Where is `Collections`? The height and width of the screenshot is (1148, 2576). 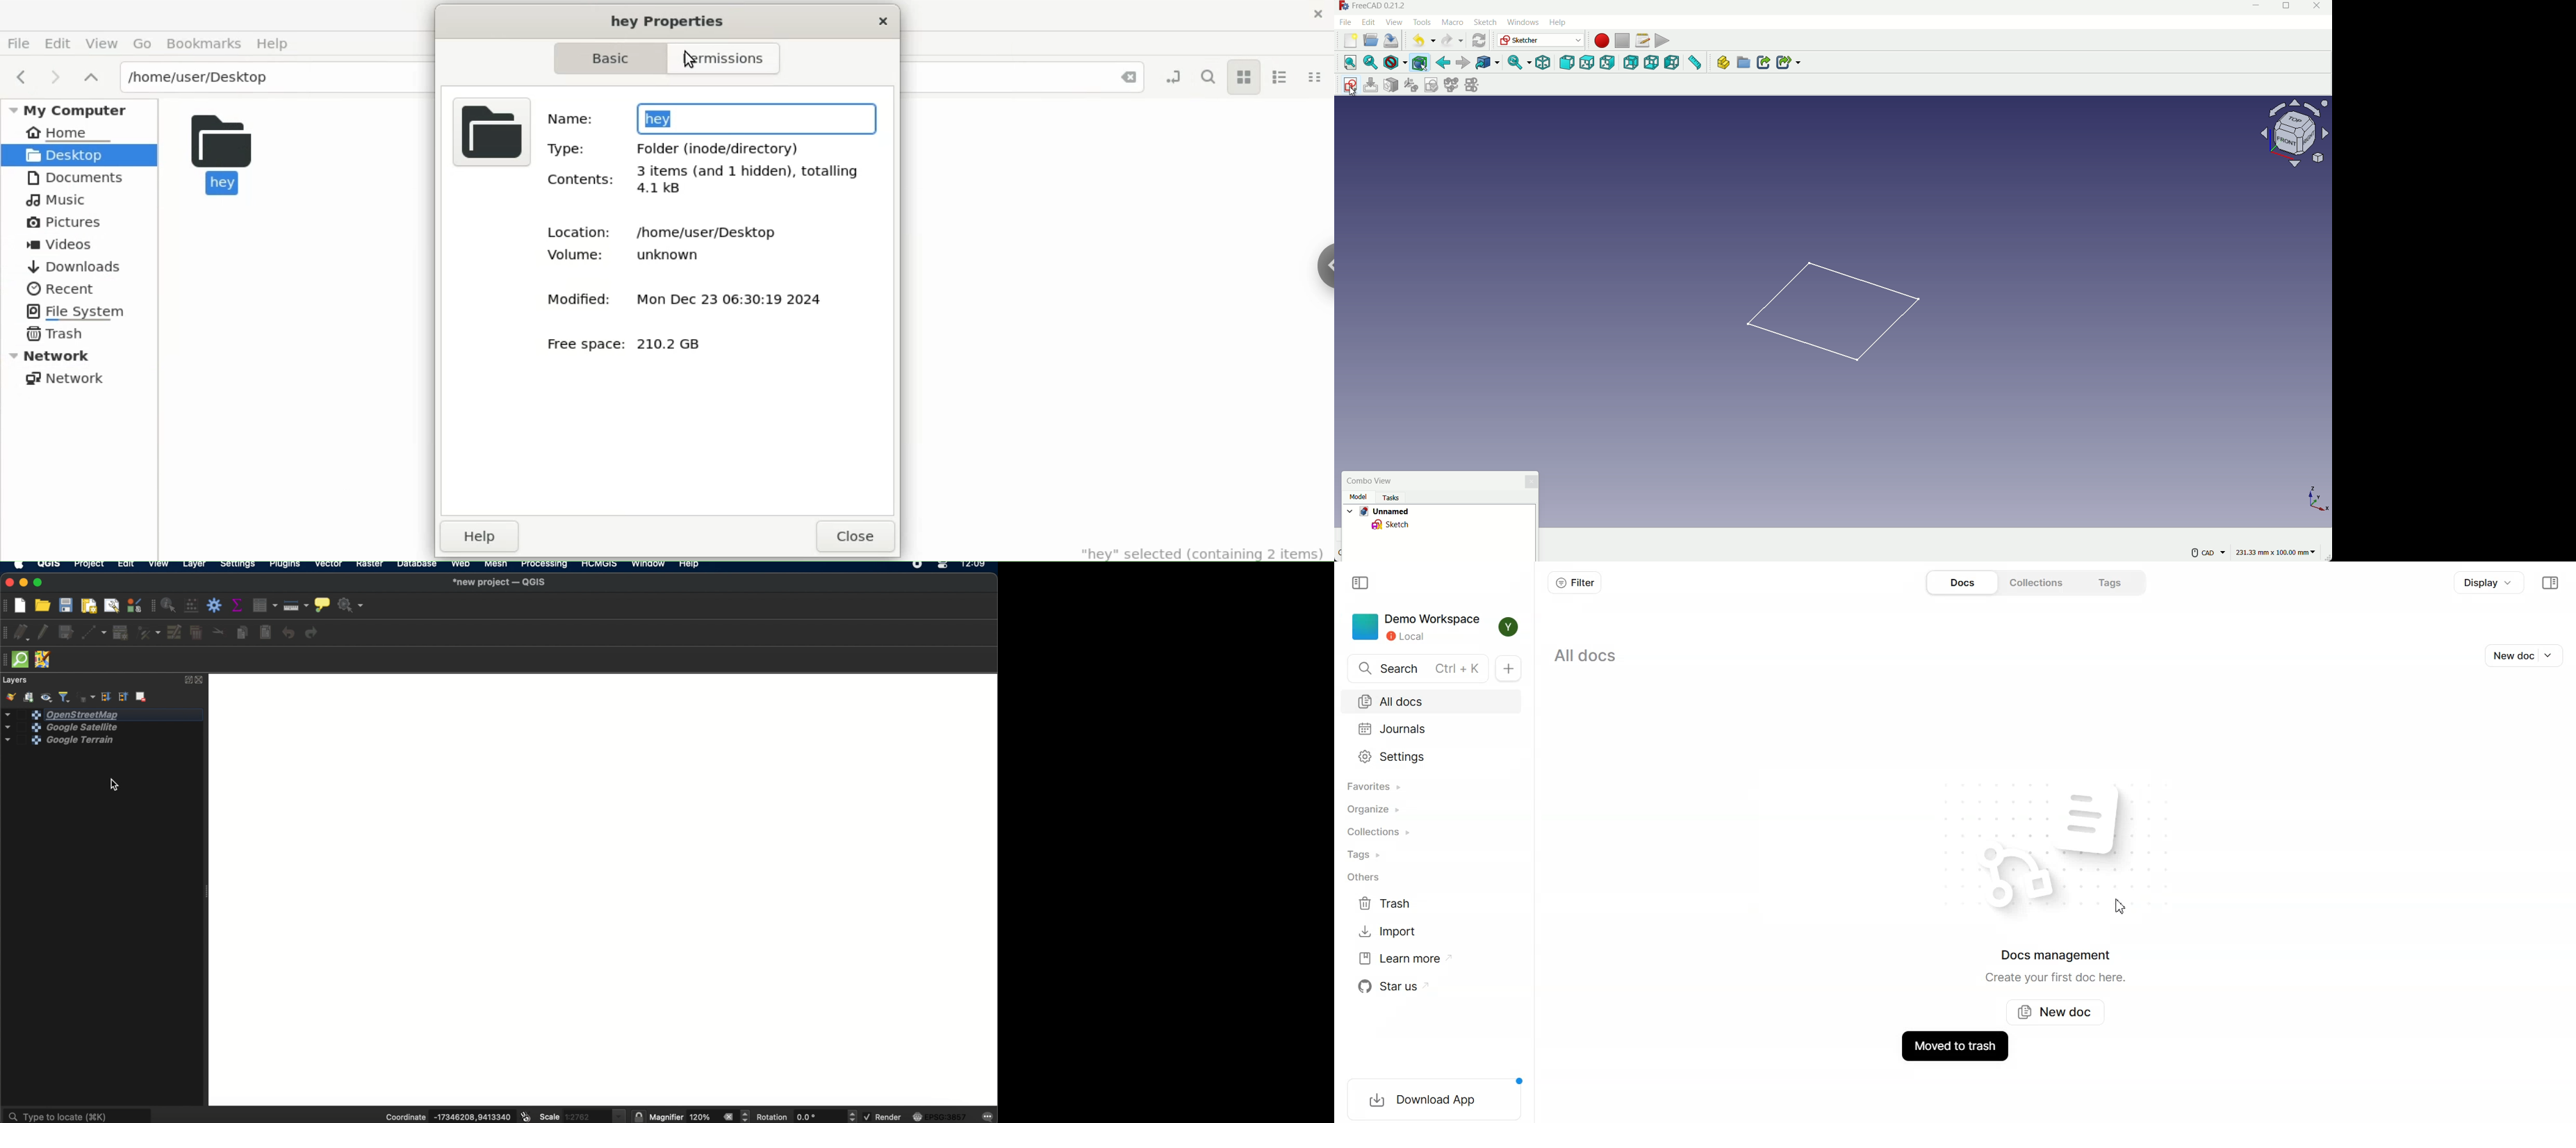
Collections is located at coordinates (1431, 833).